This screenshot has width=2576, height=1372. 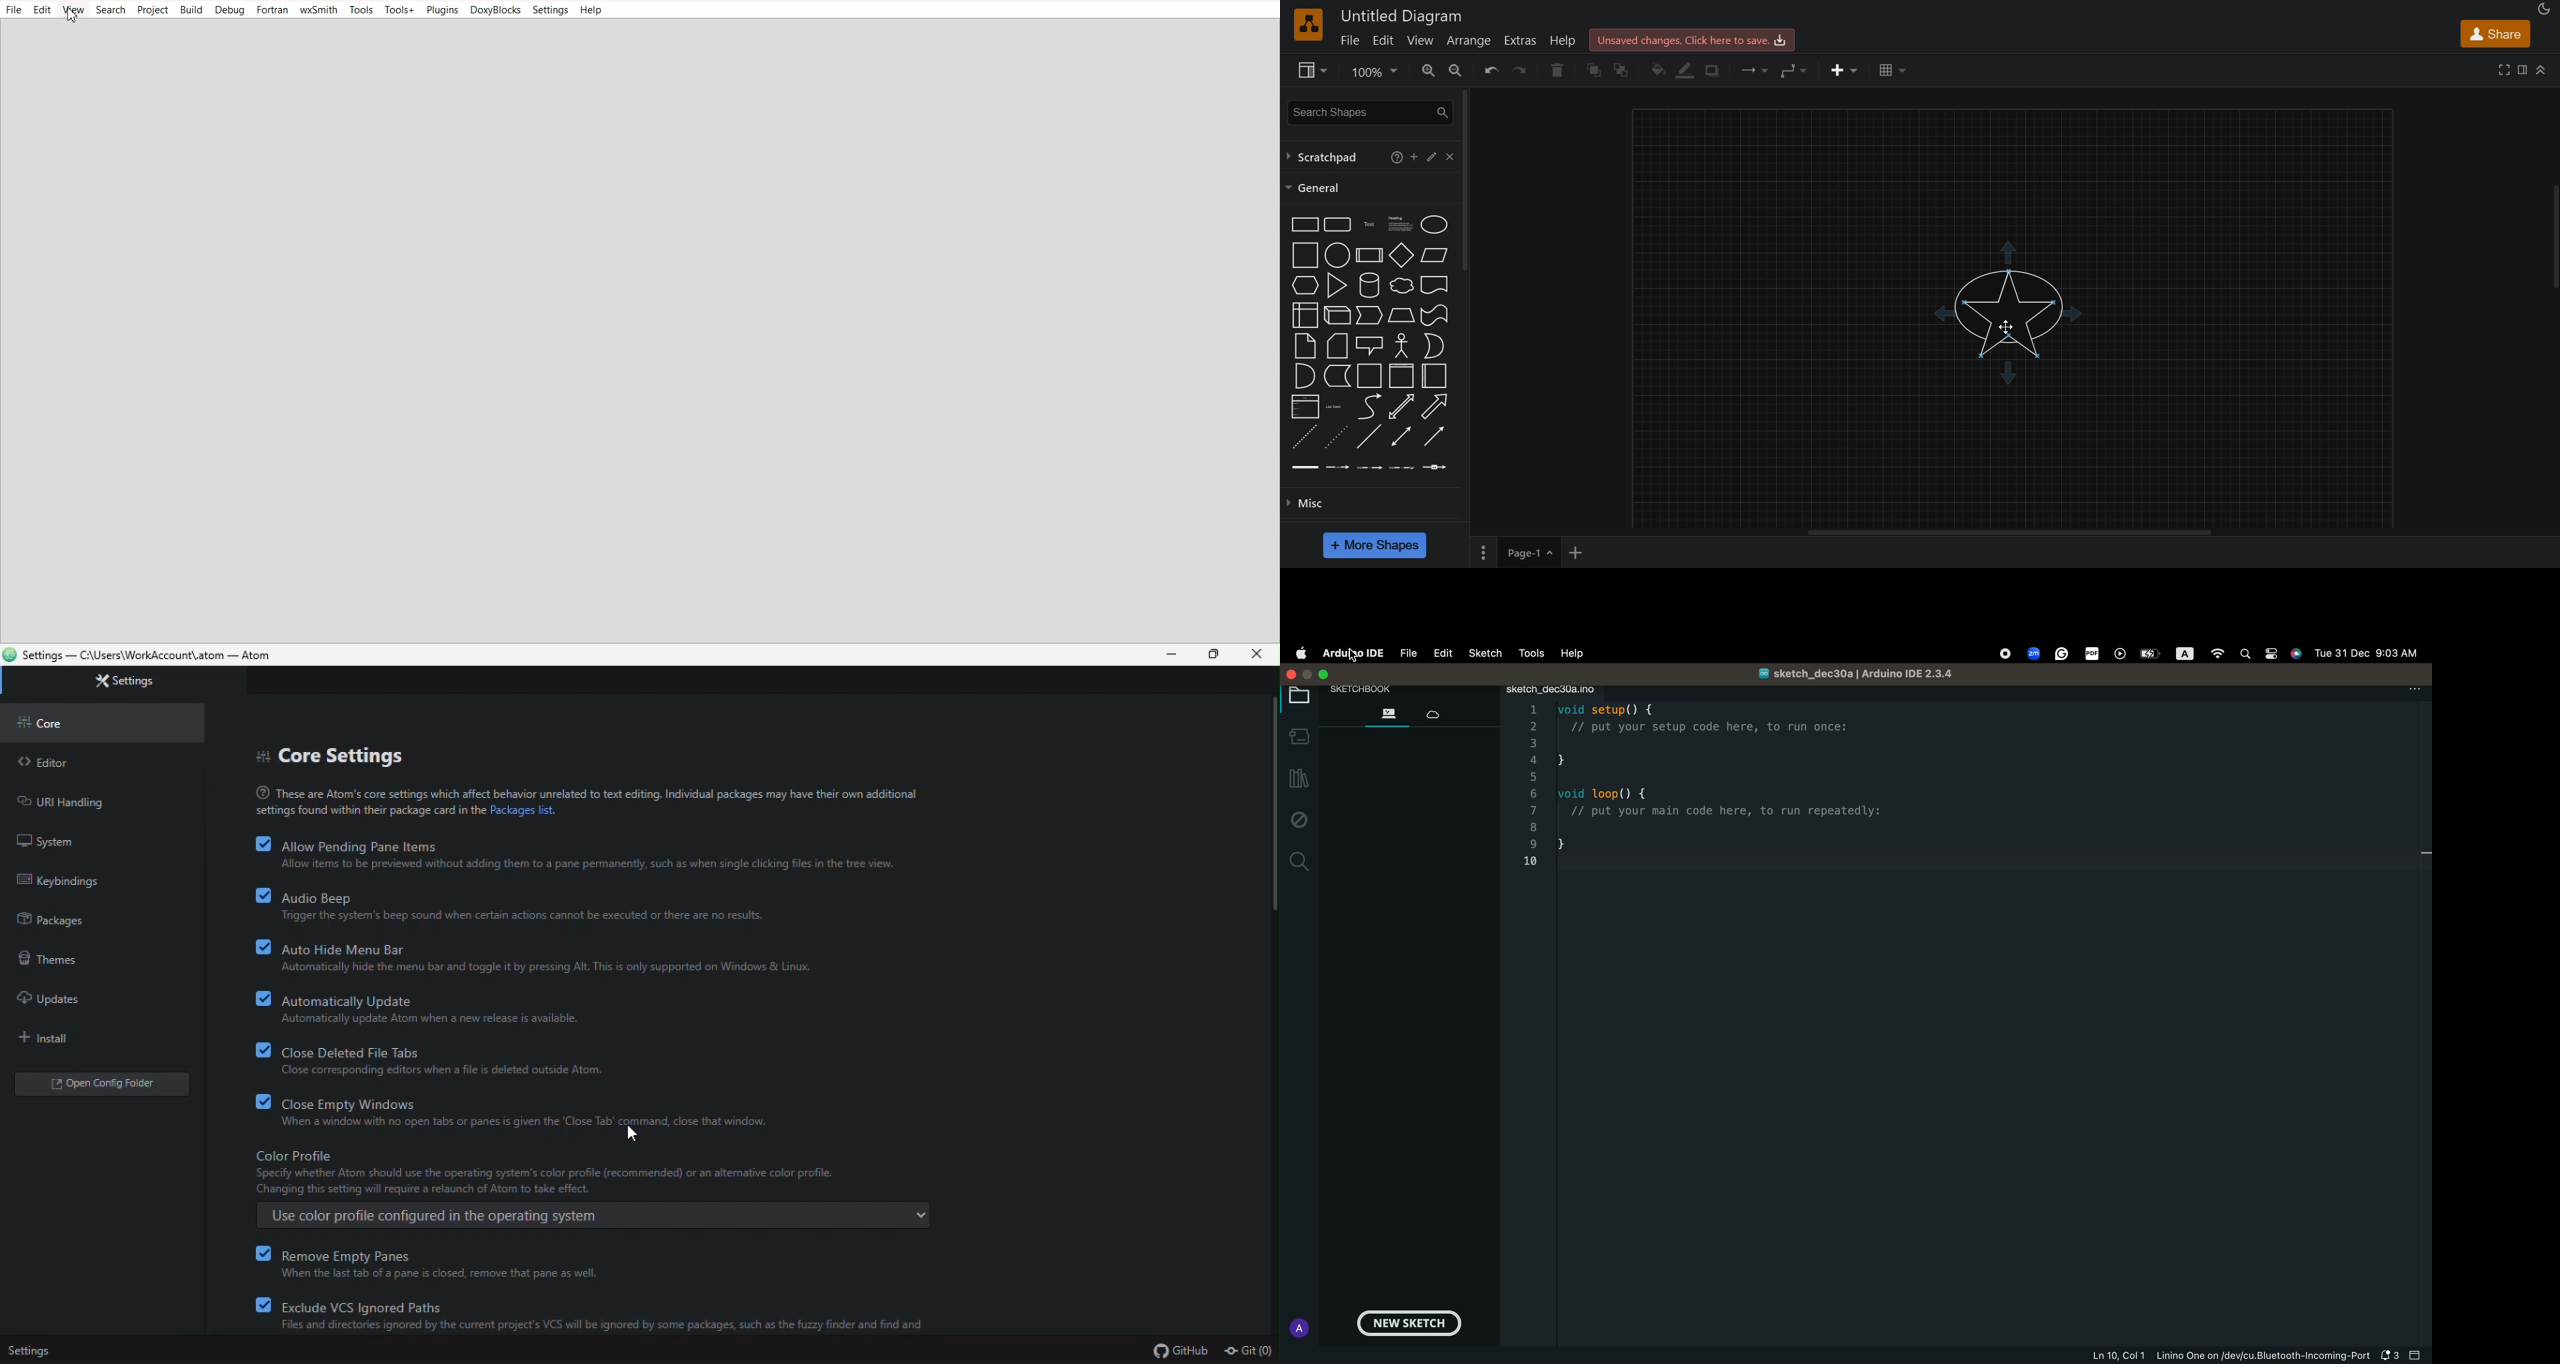 I want to click on updates, so click(x=49, y=995).